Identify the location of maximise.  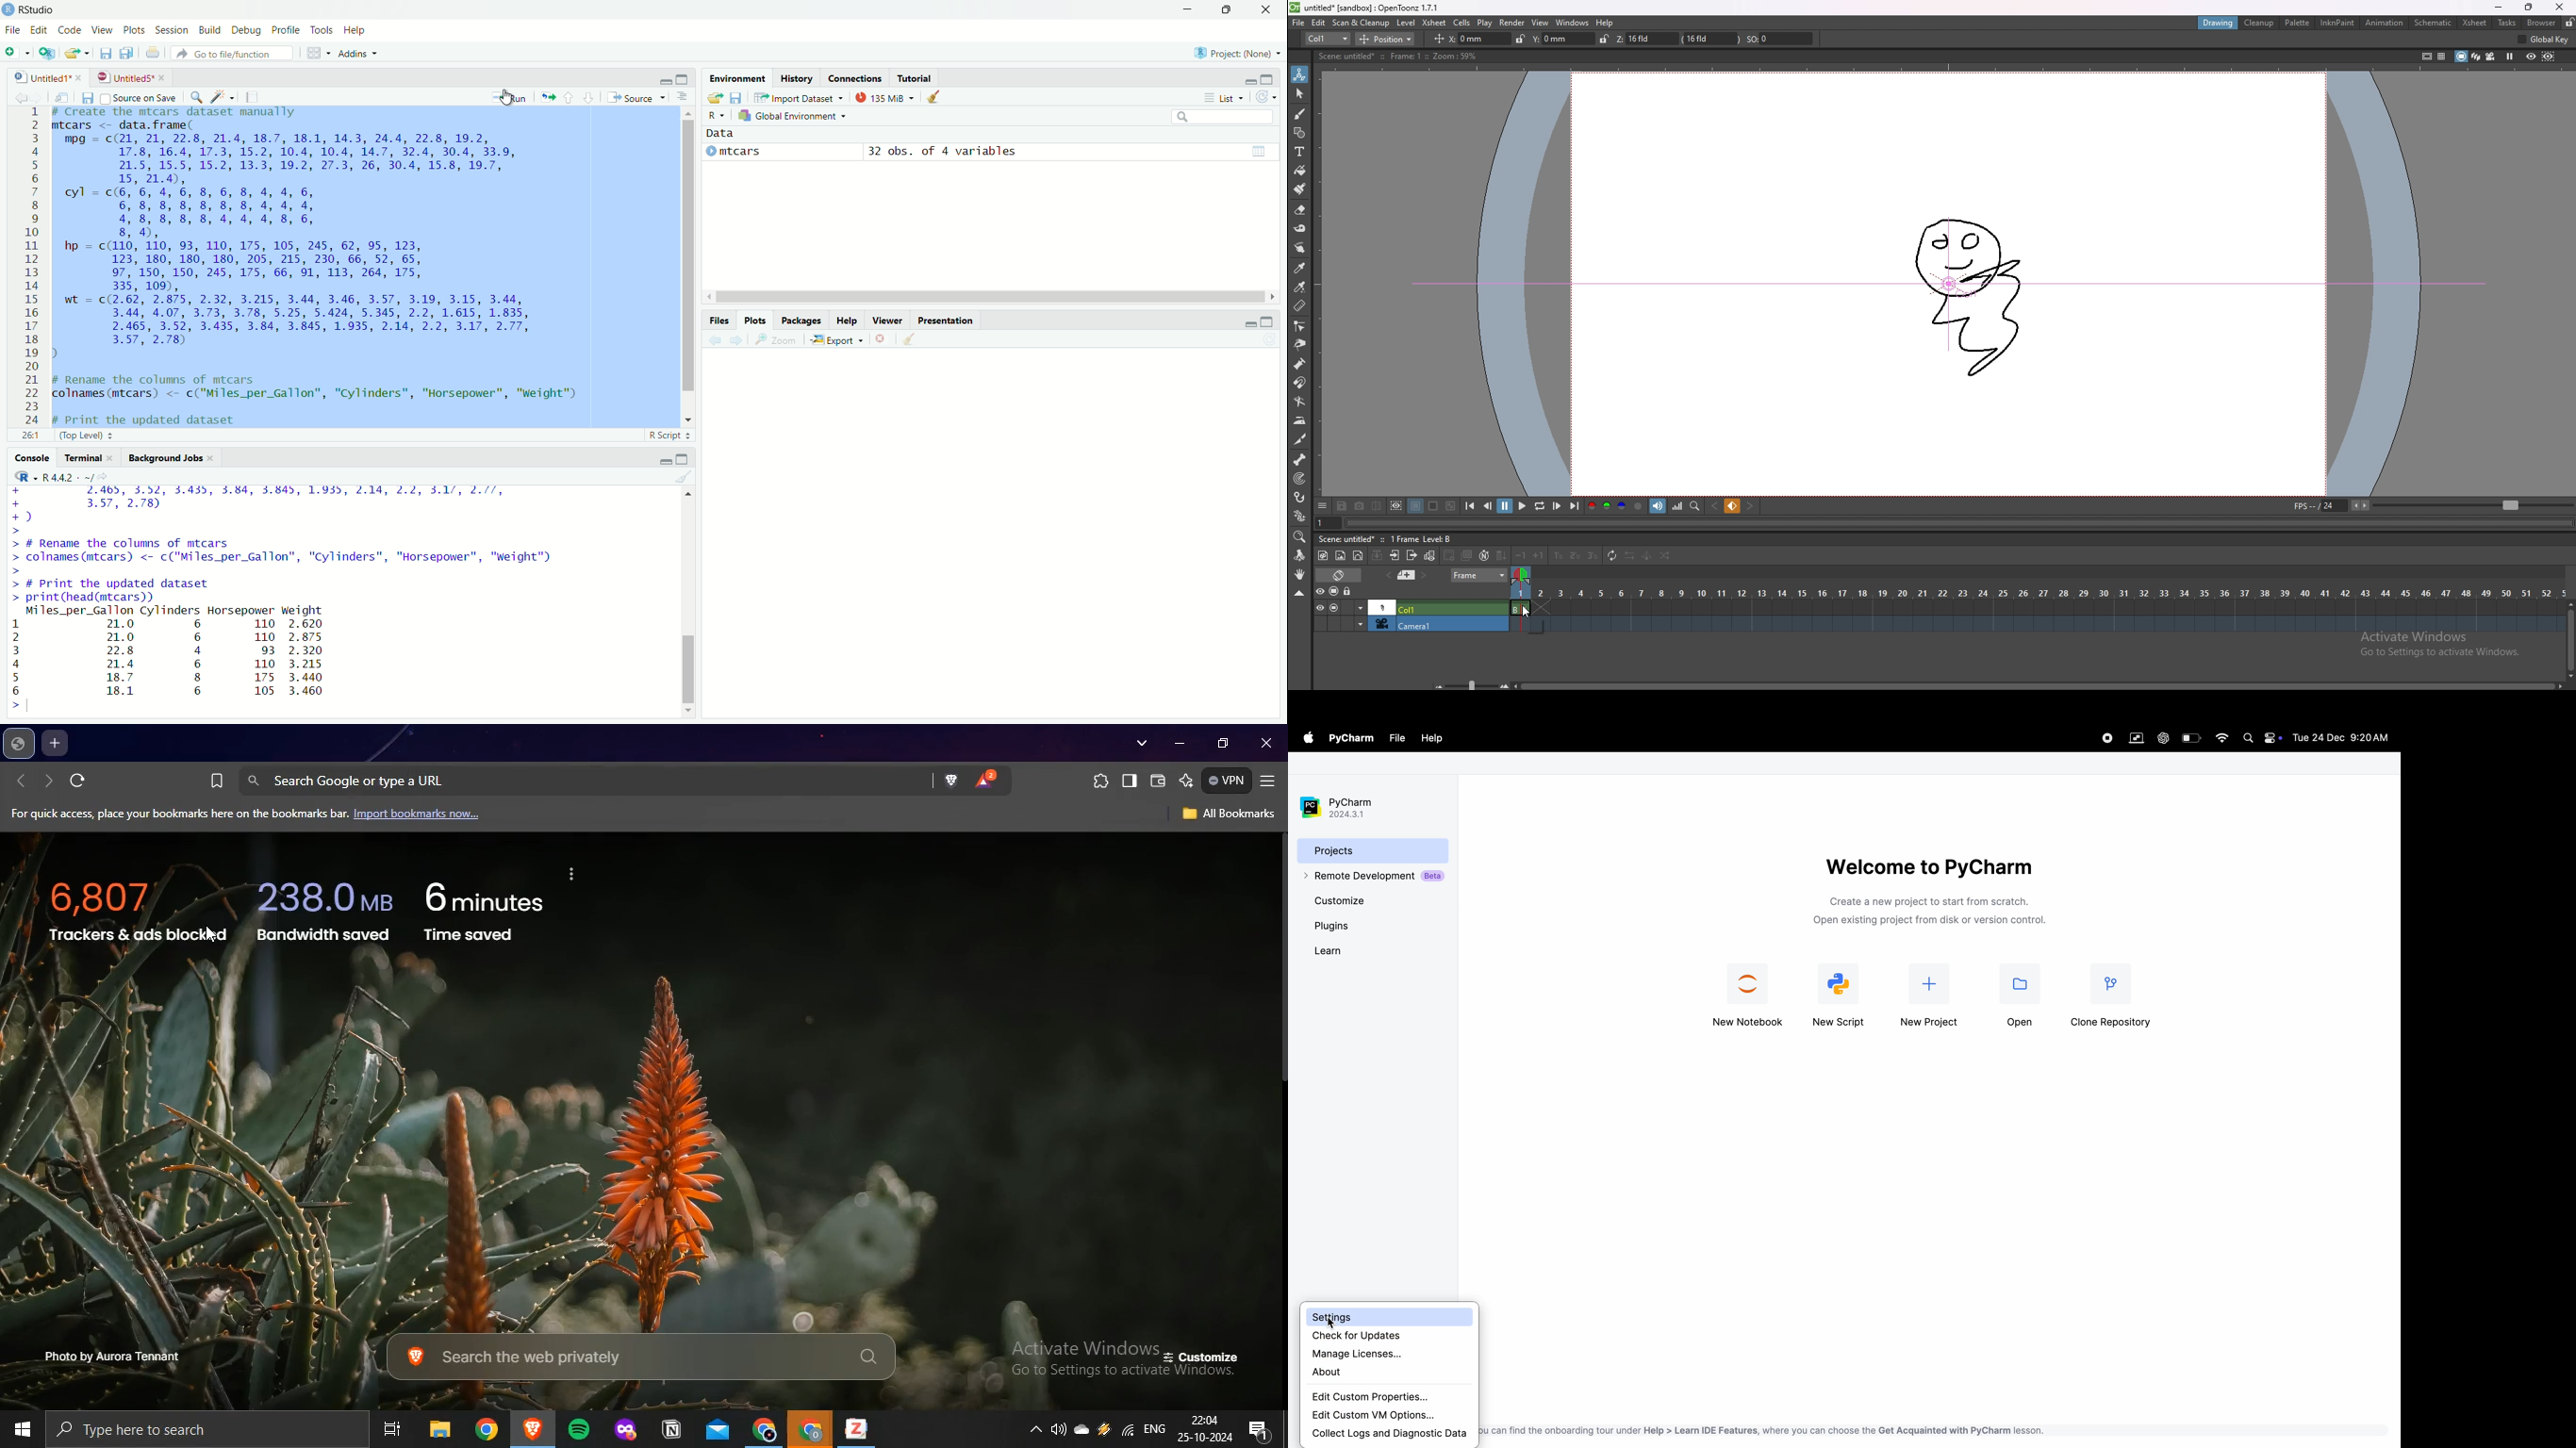
(685, 458).